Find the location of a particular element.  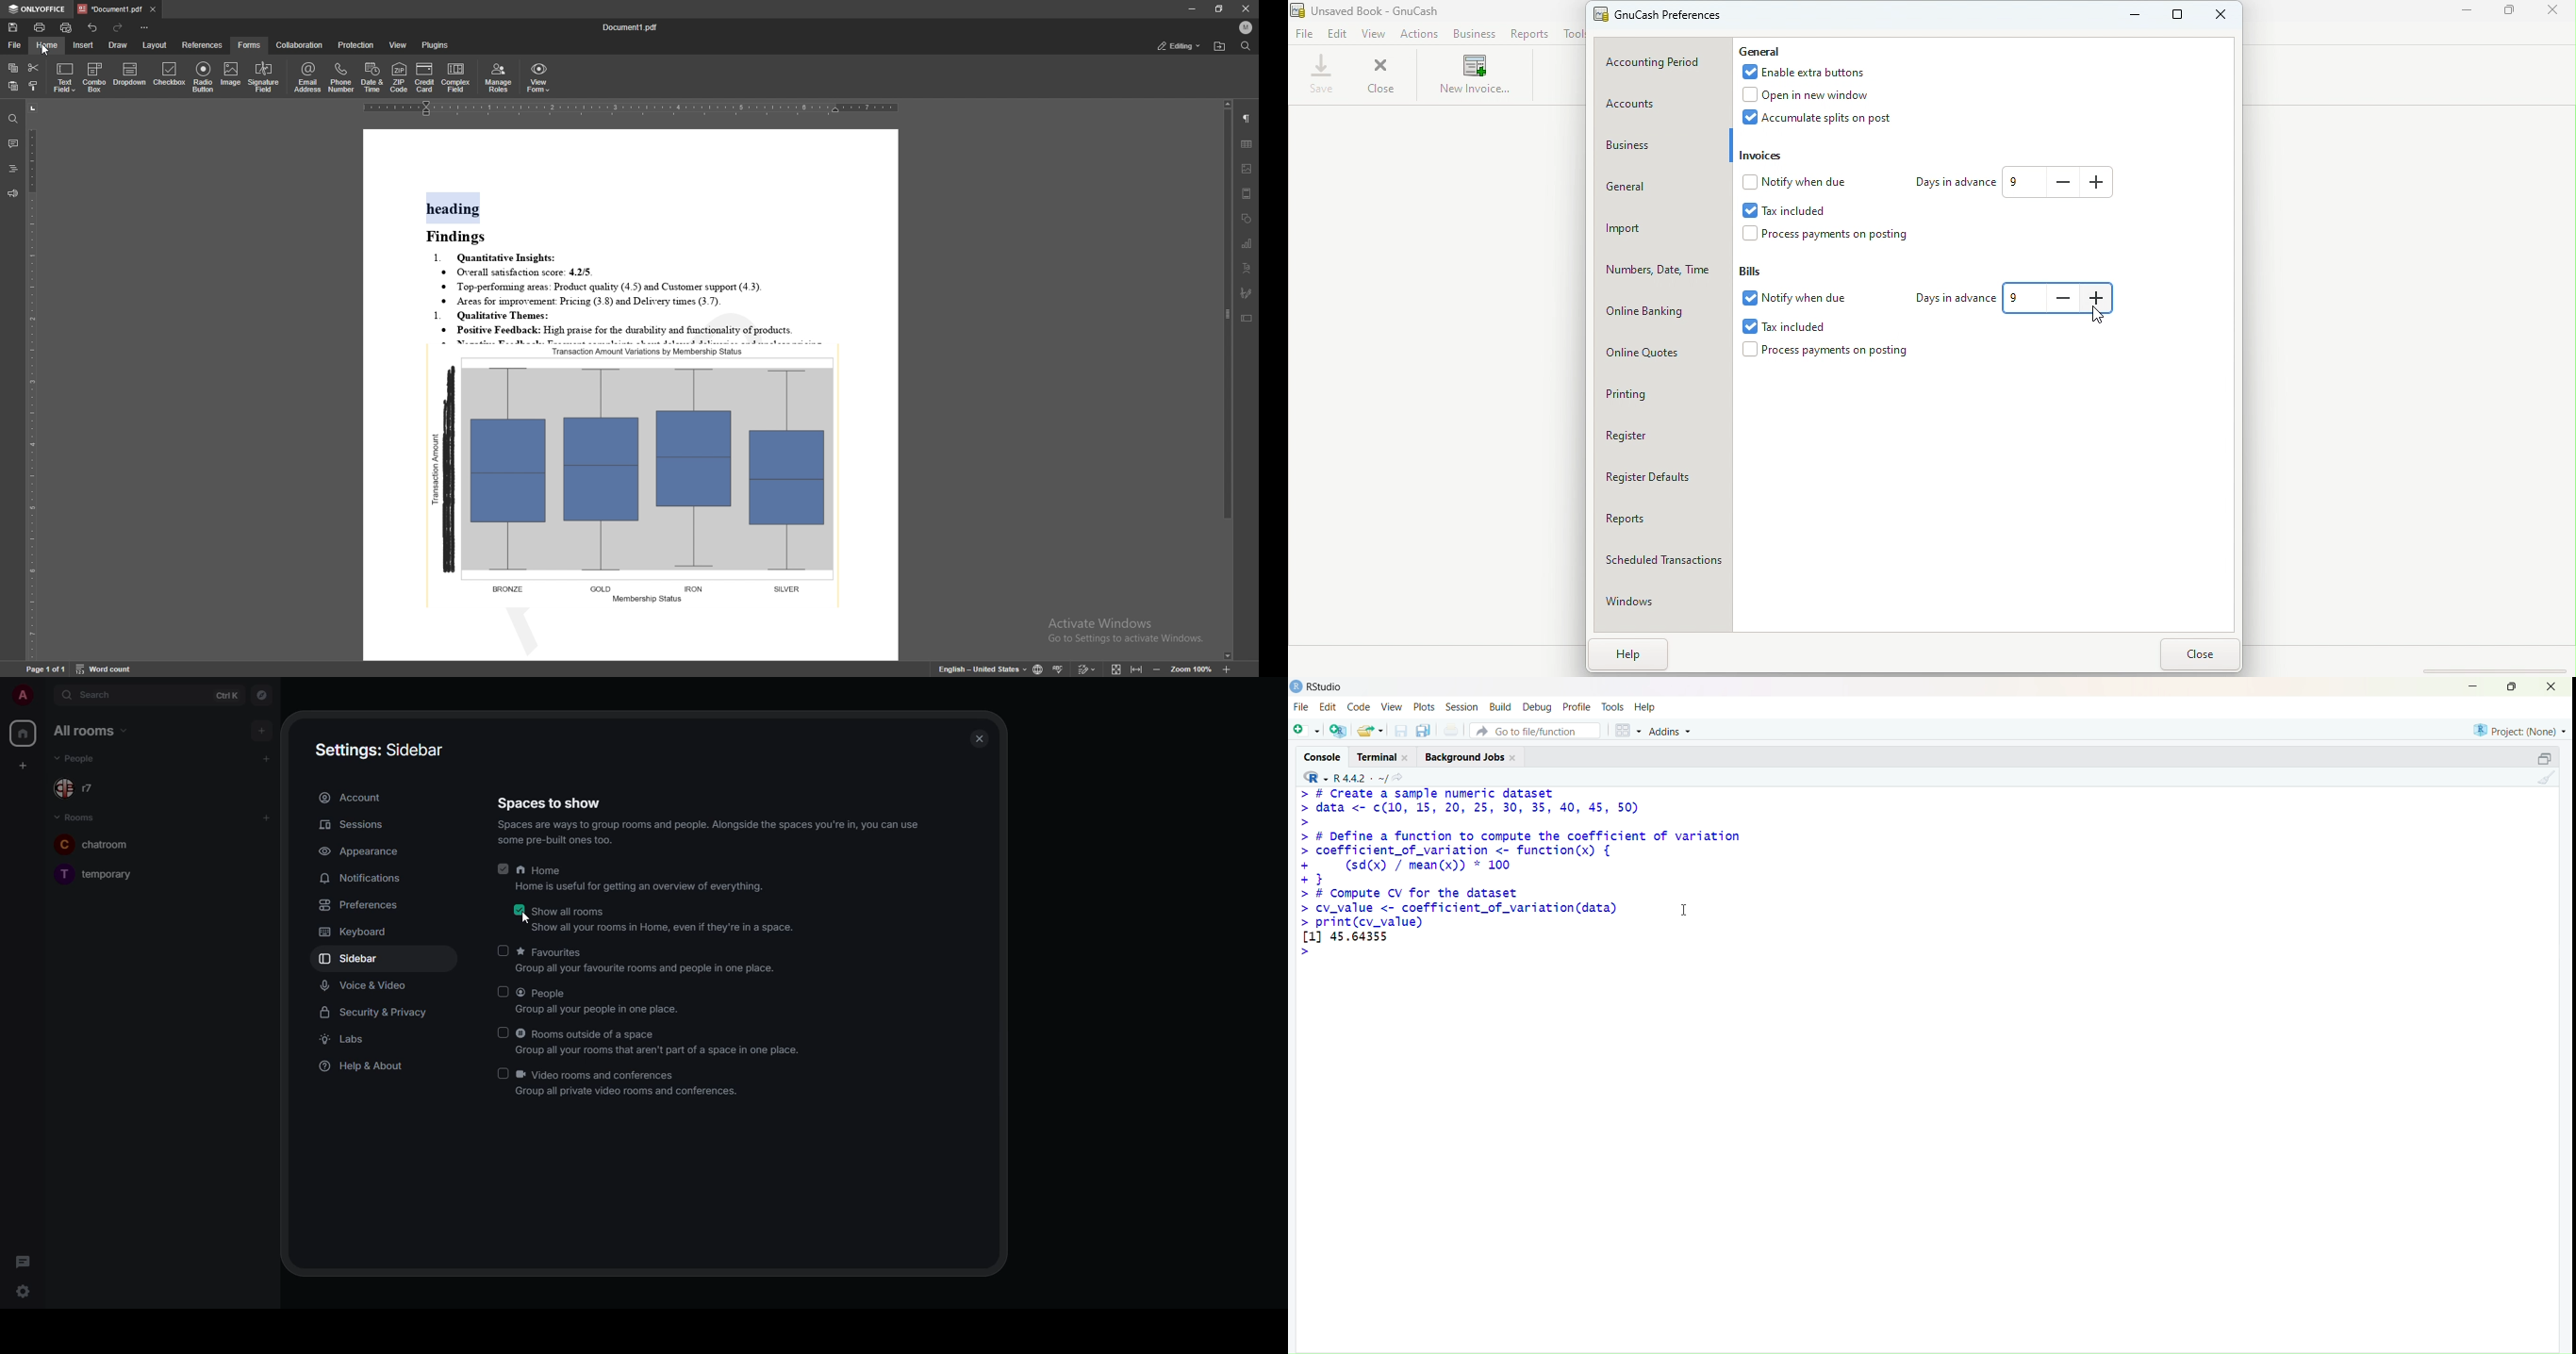

scroll up is located at coordinates (1227, 104).